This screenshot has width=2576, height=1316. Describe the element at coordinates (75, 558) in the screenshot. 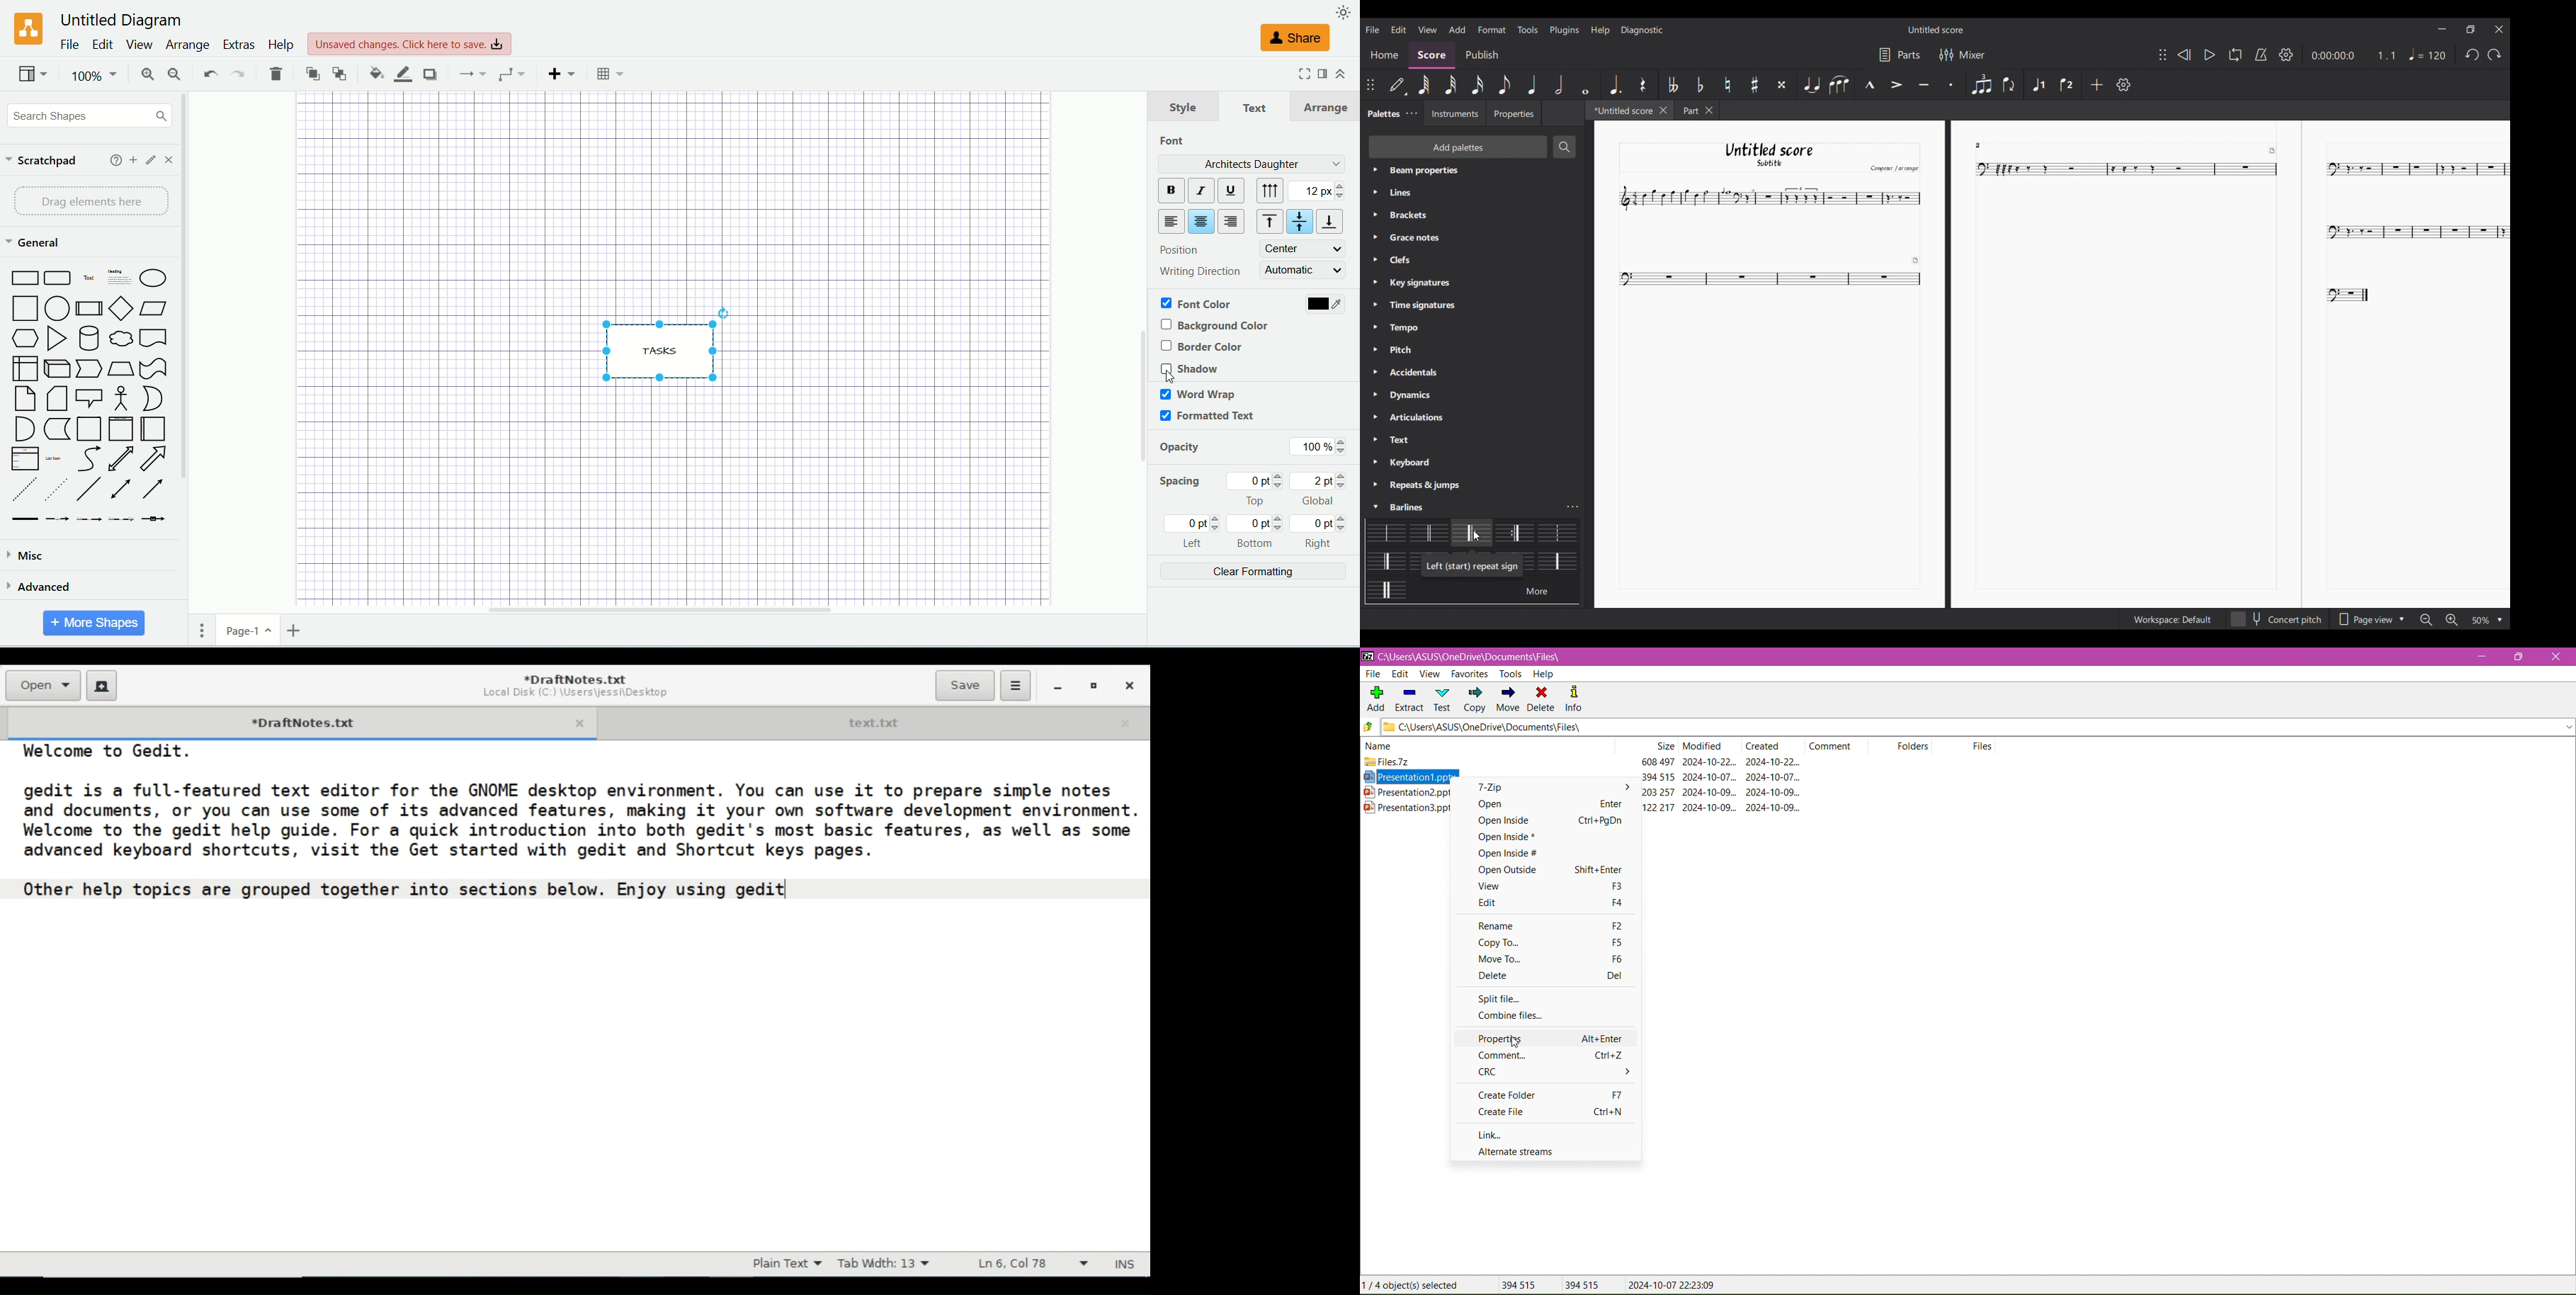

I see `misc` at that location.